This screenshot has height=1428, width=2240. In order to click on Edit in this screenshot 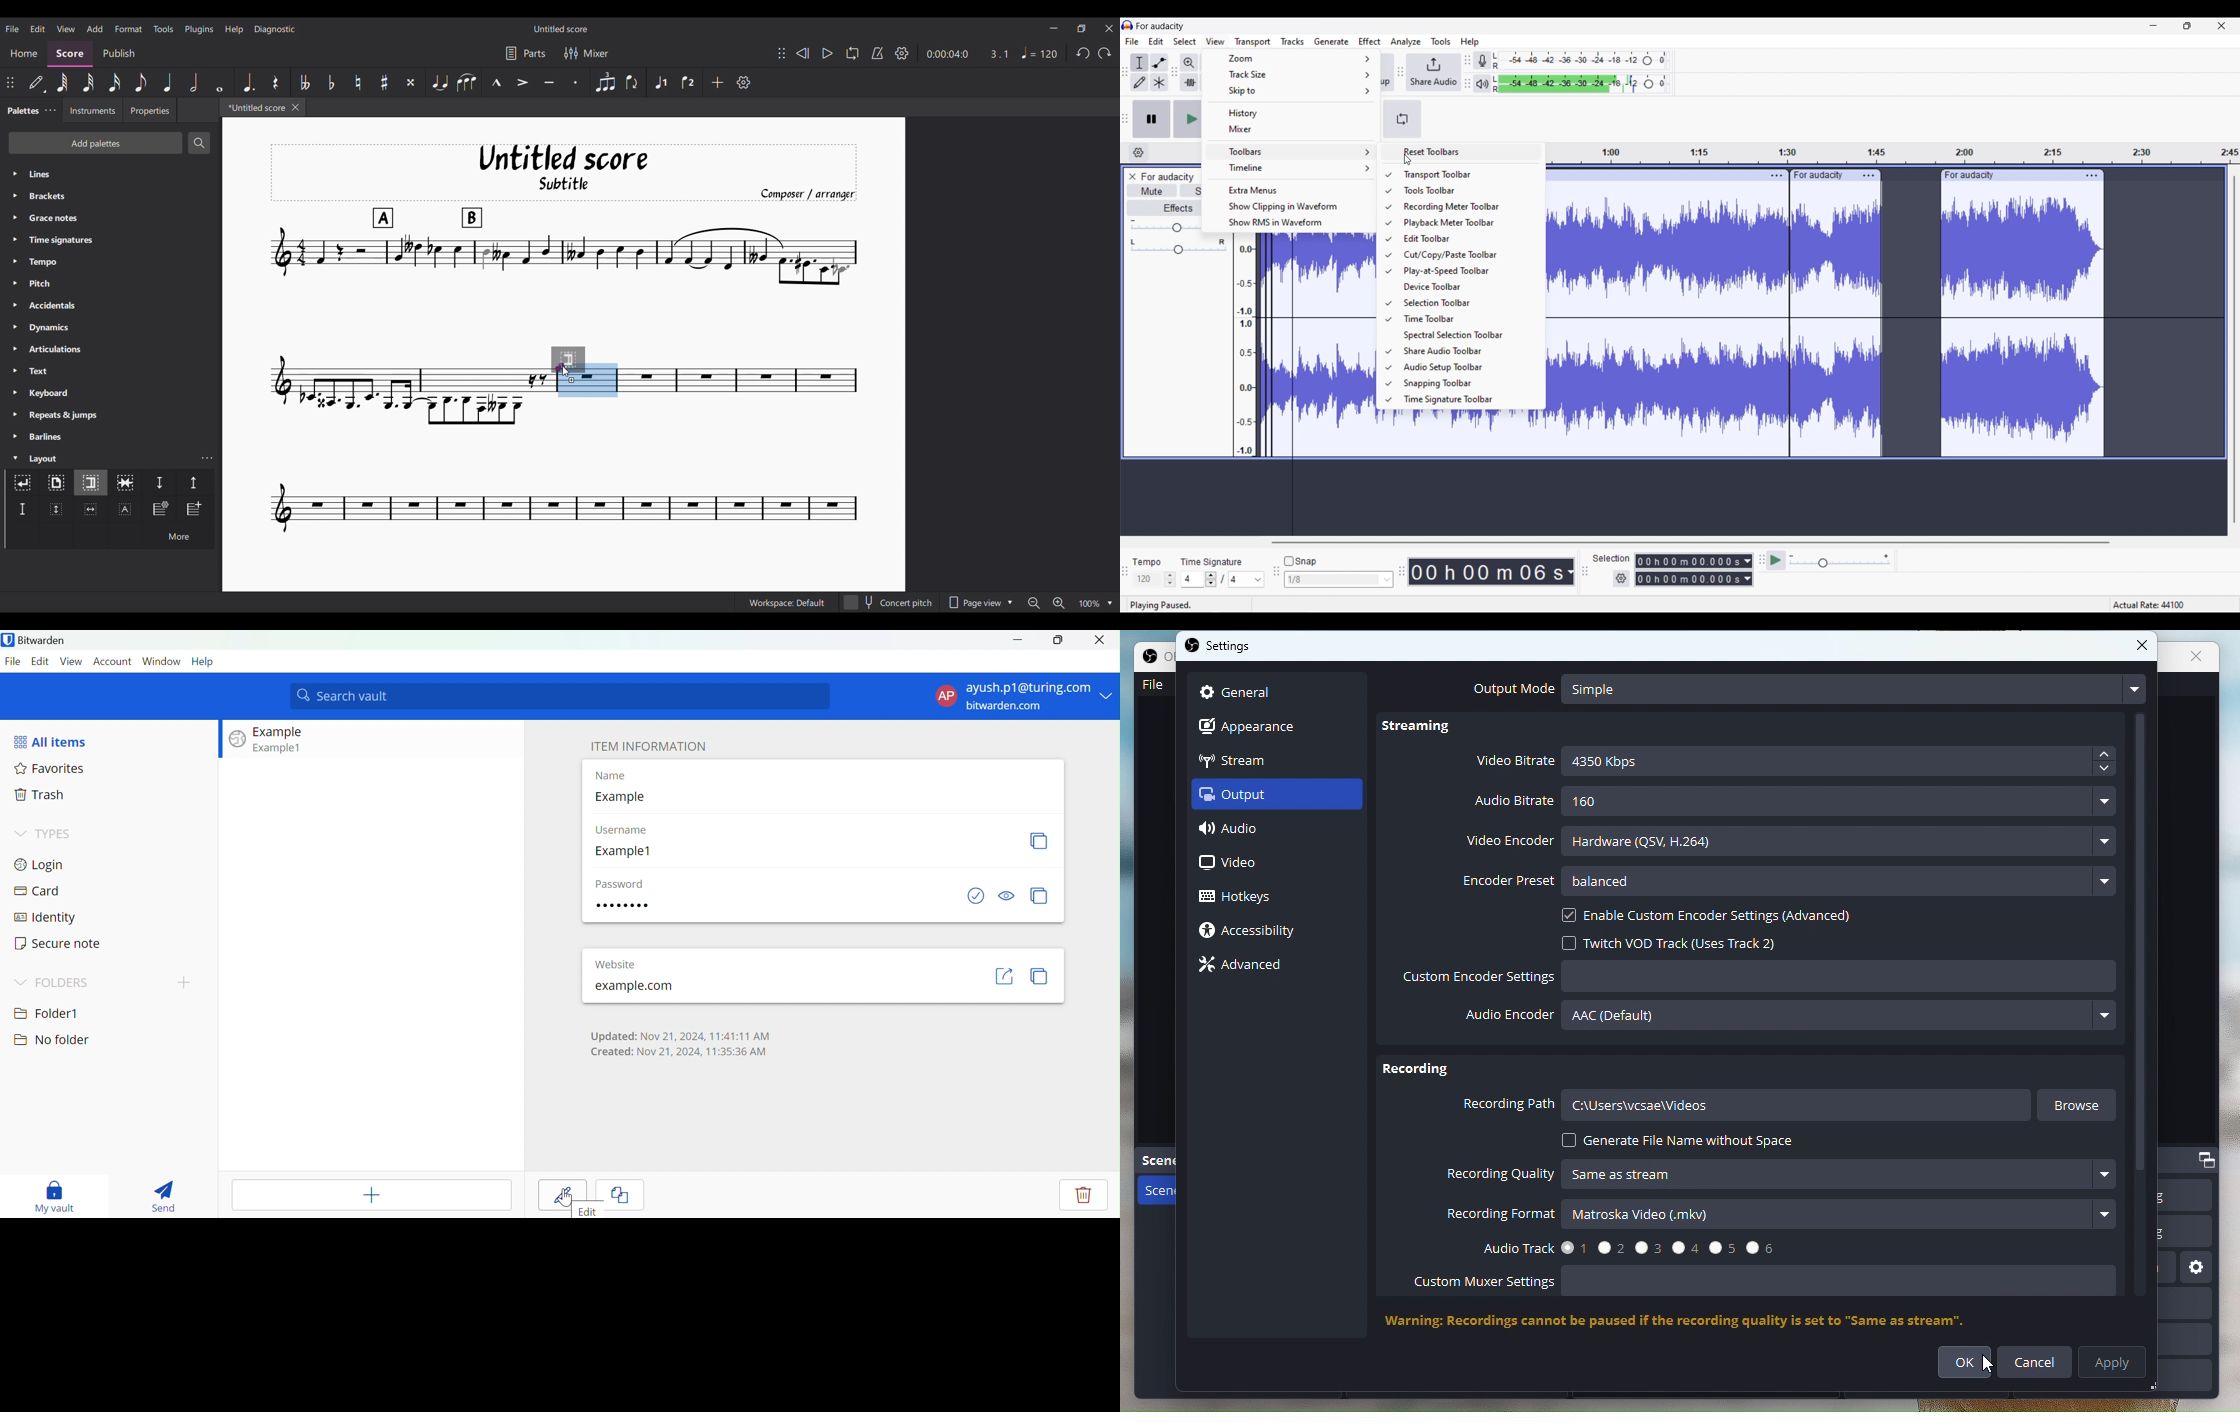, I will do `click(41, 661)`.